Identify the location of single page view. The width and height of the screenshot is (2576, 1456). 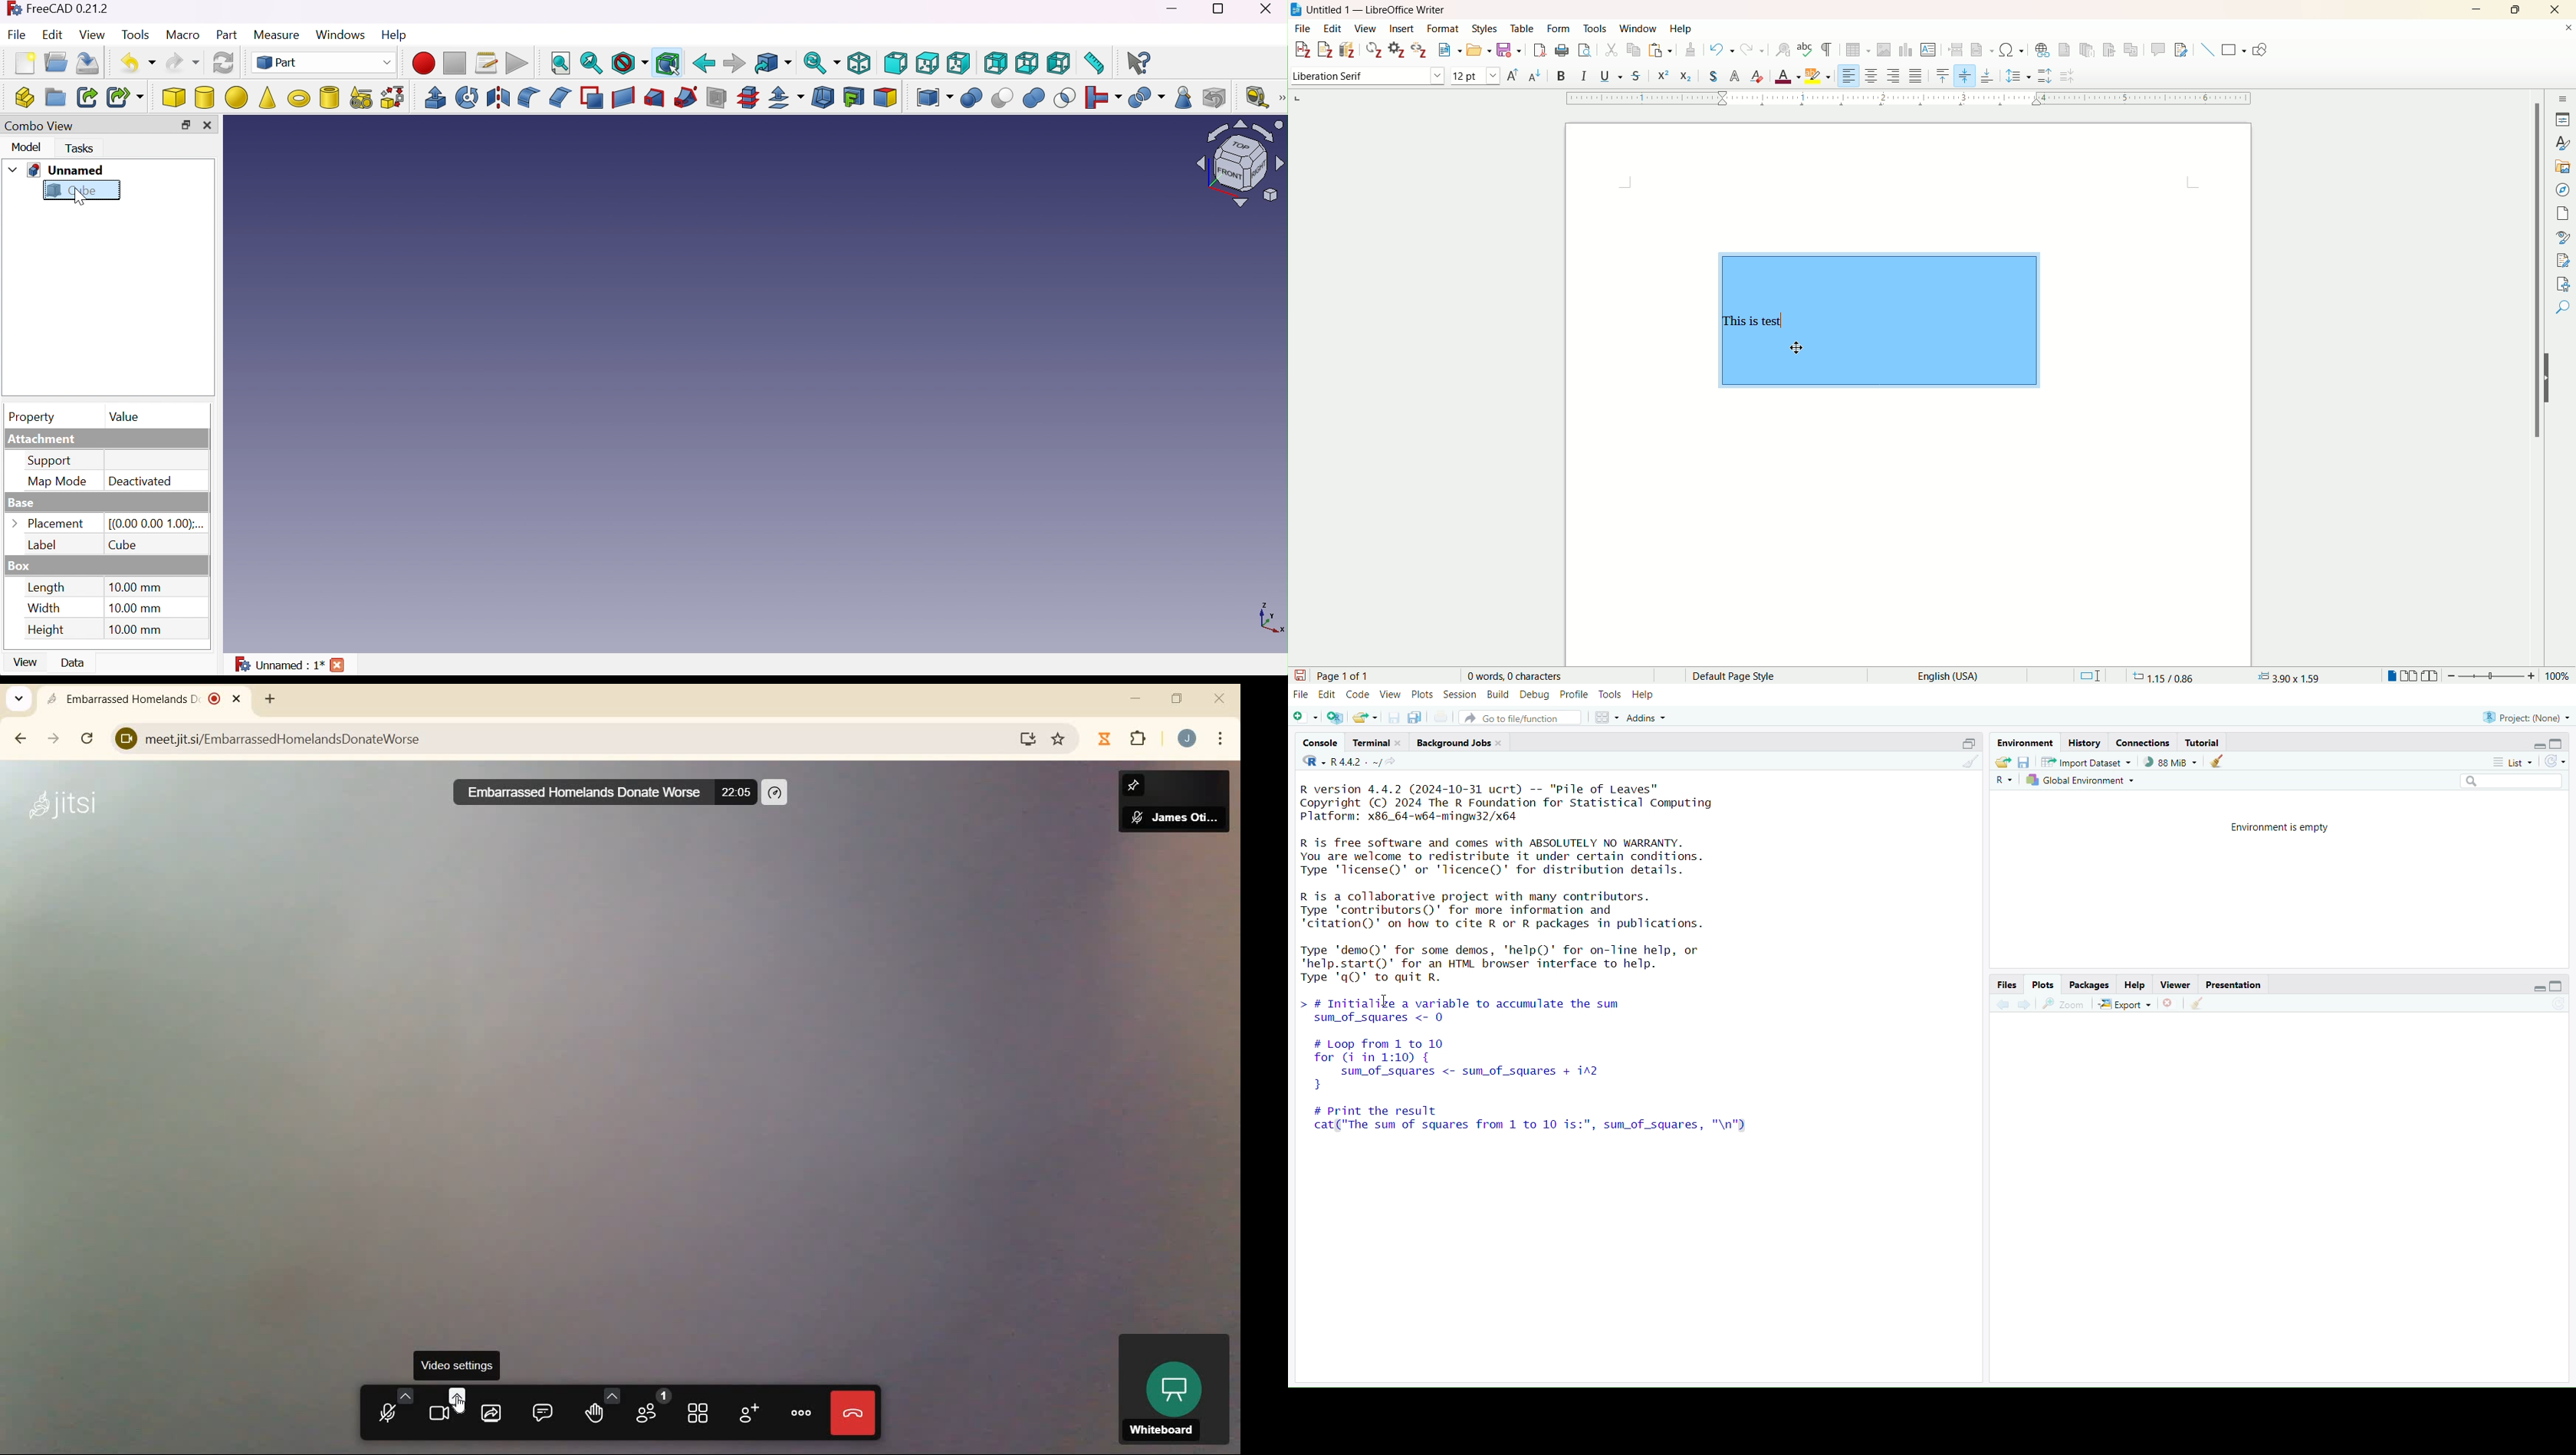
(2392, 675).